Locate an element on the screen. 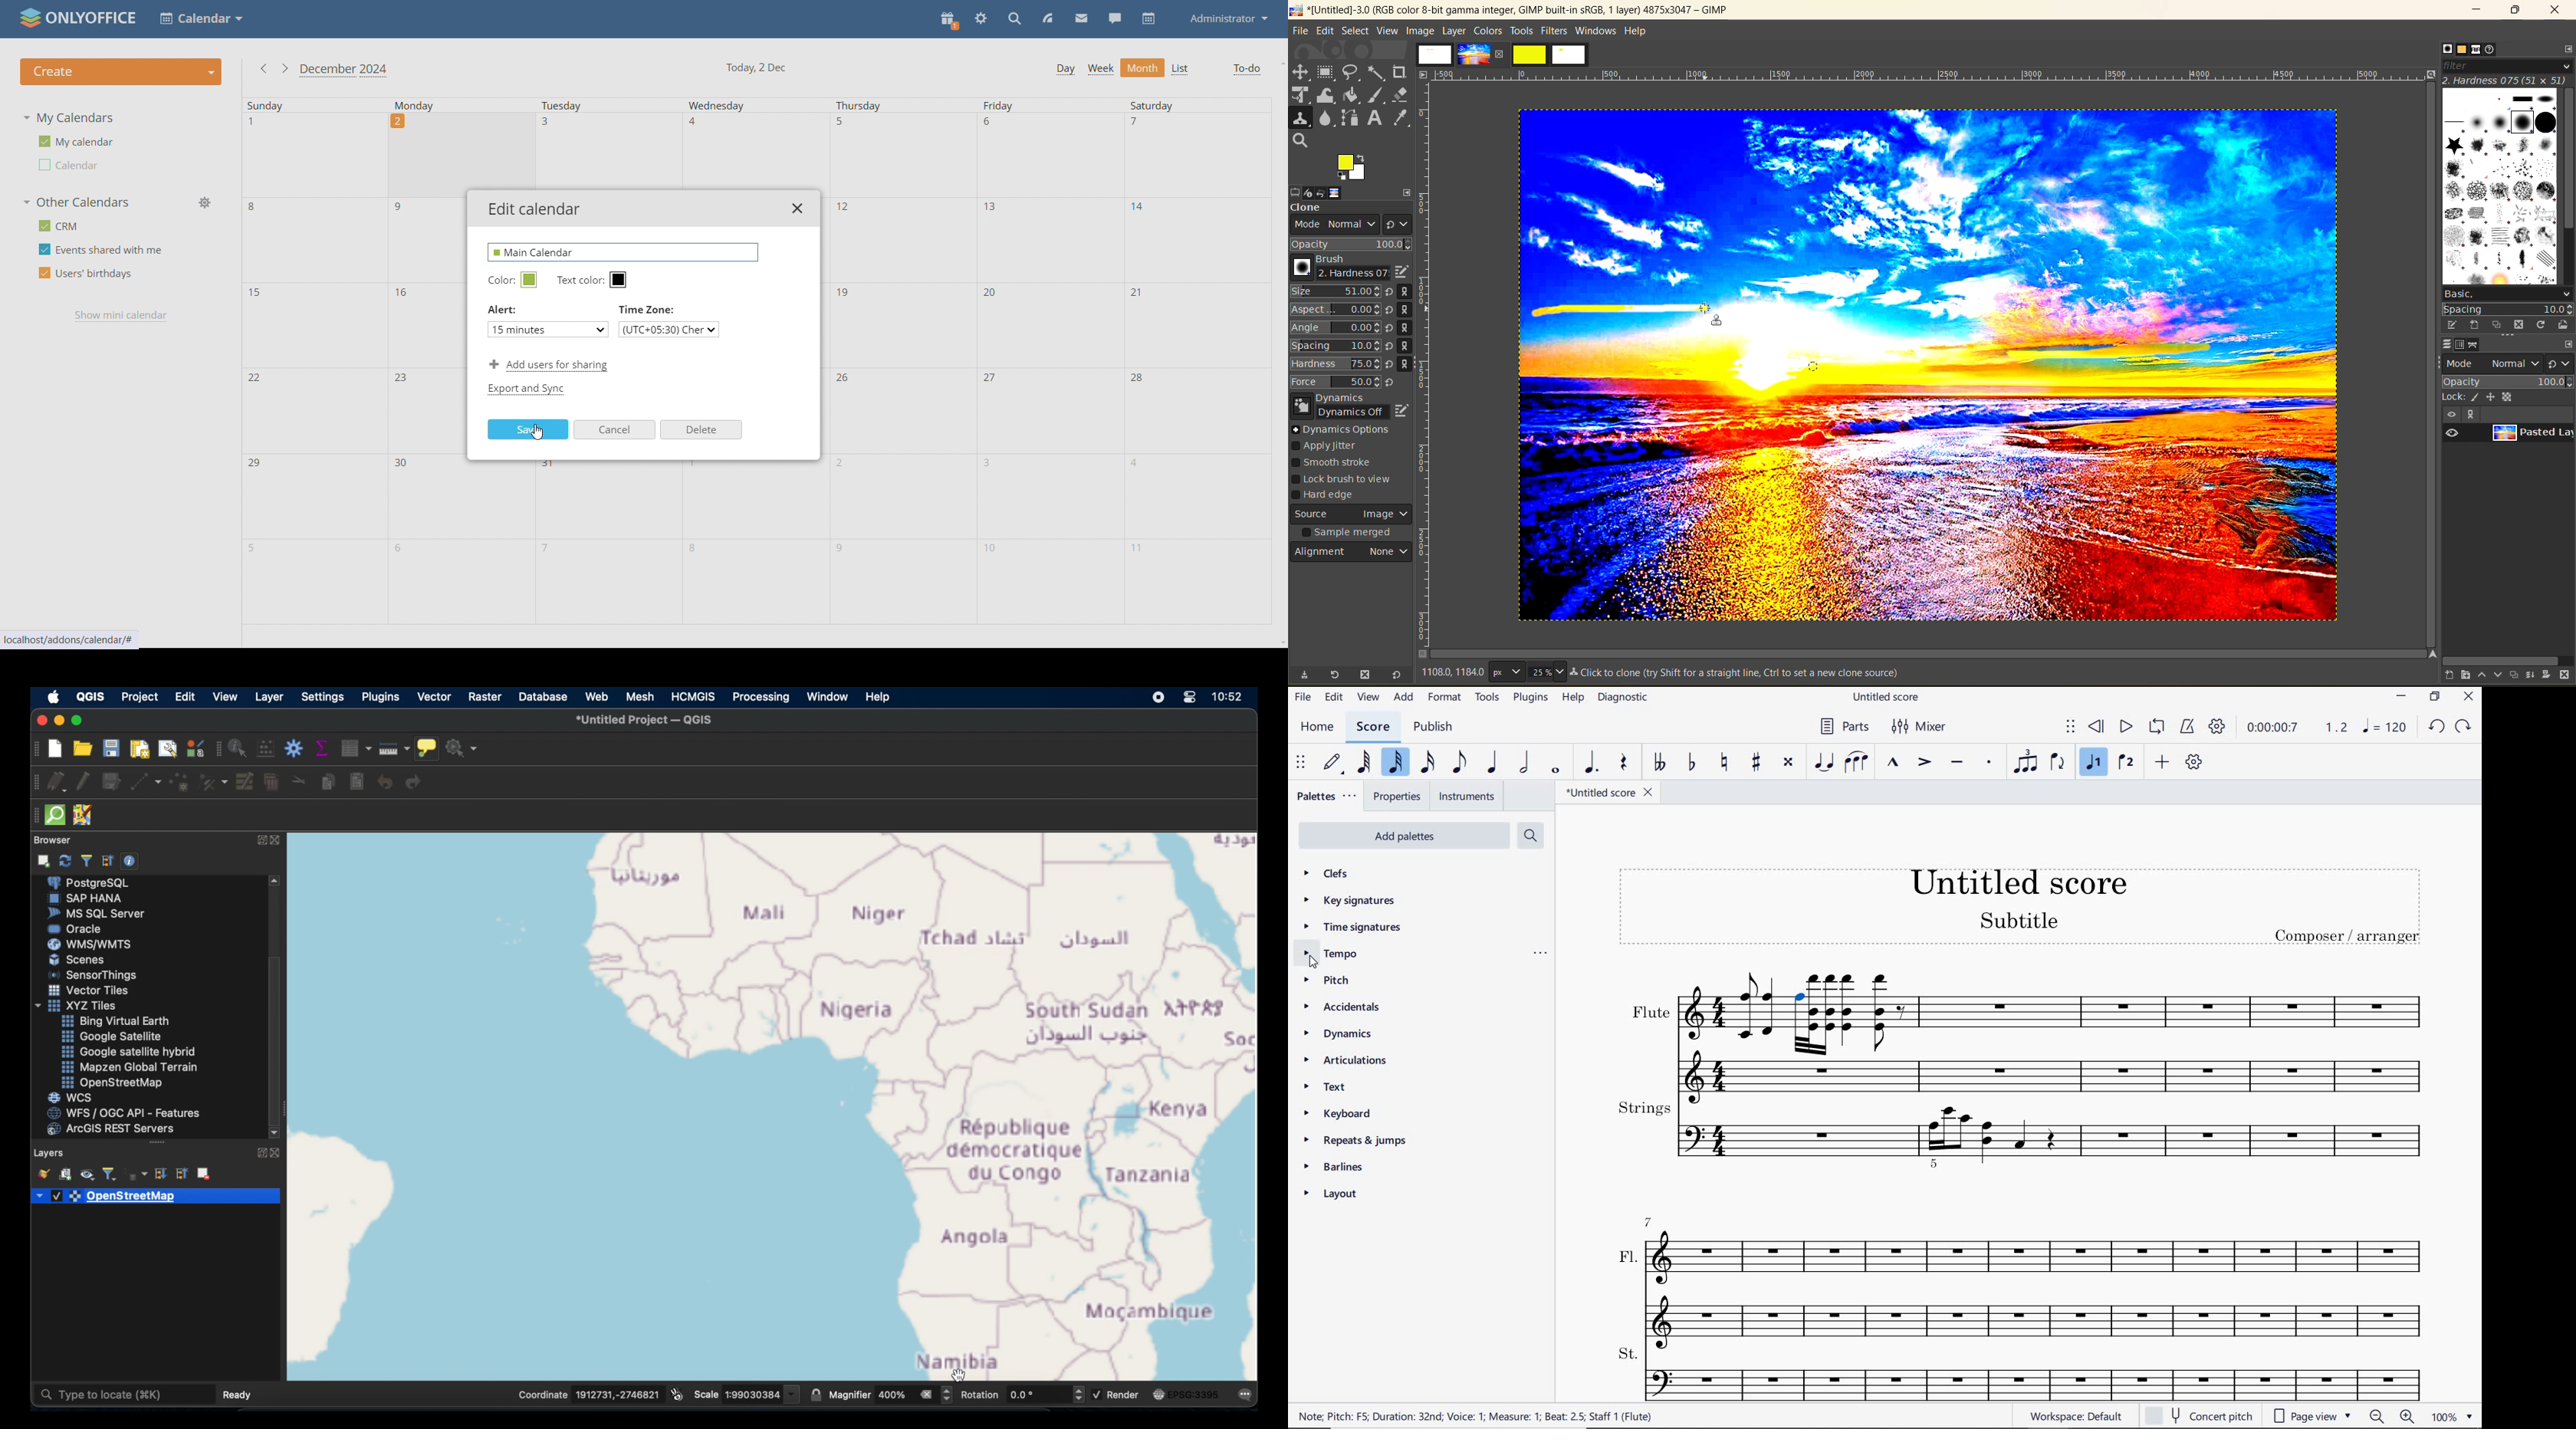 Image resolution: width=2576 pixels, height=1456 pixels. Fl. is located at coordinates (2032, 1275).